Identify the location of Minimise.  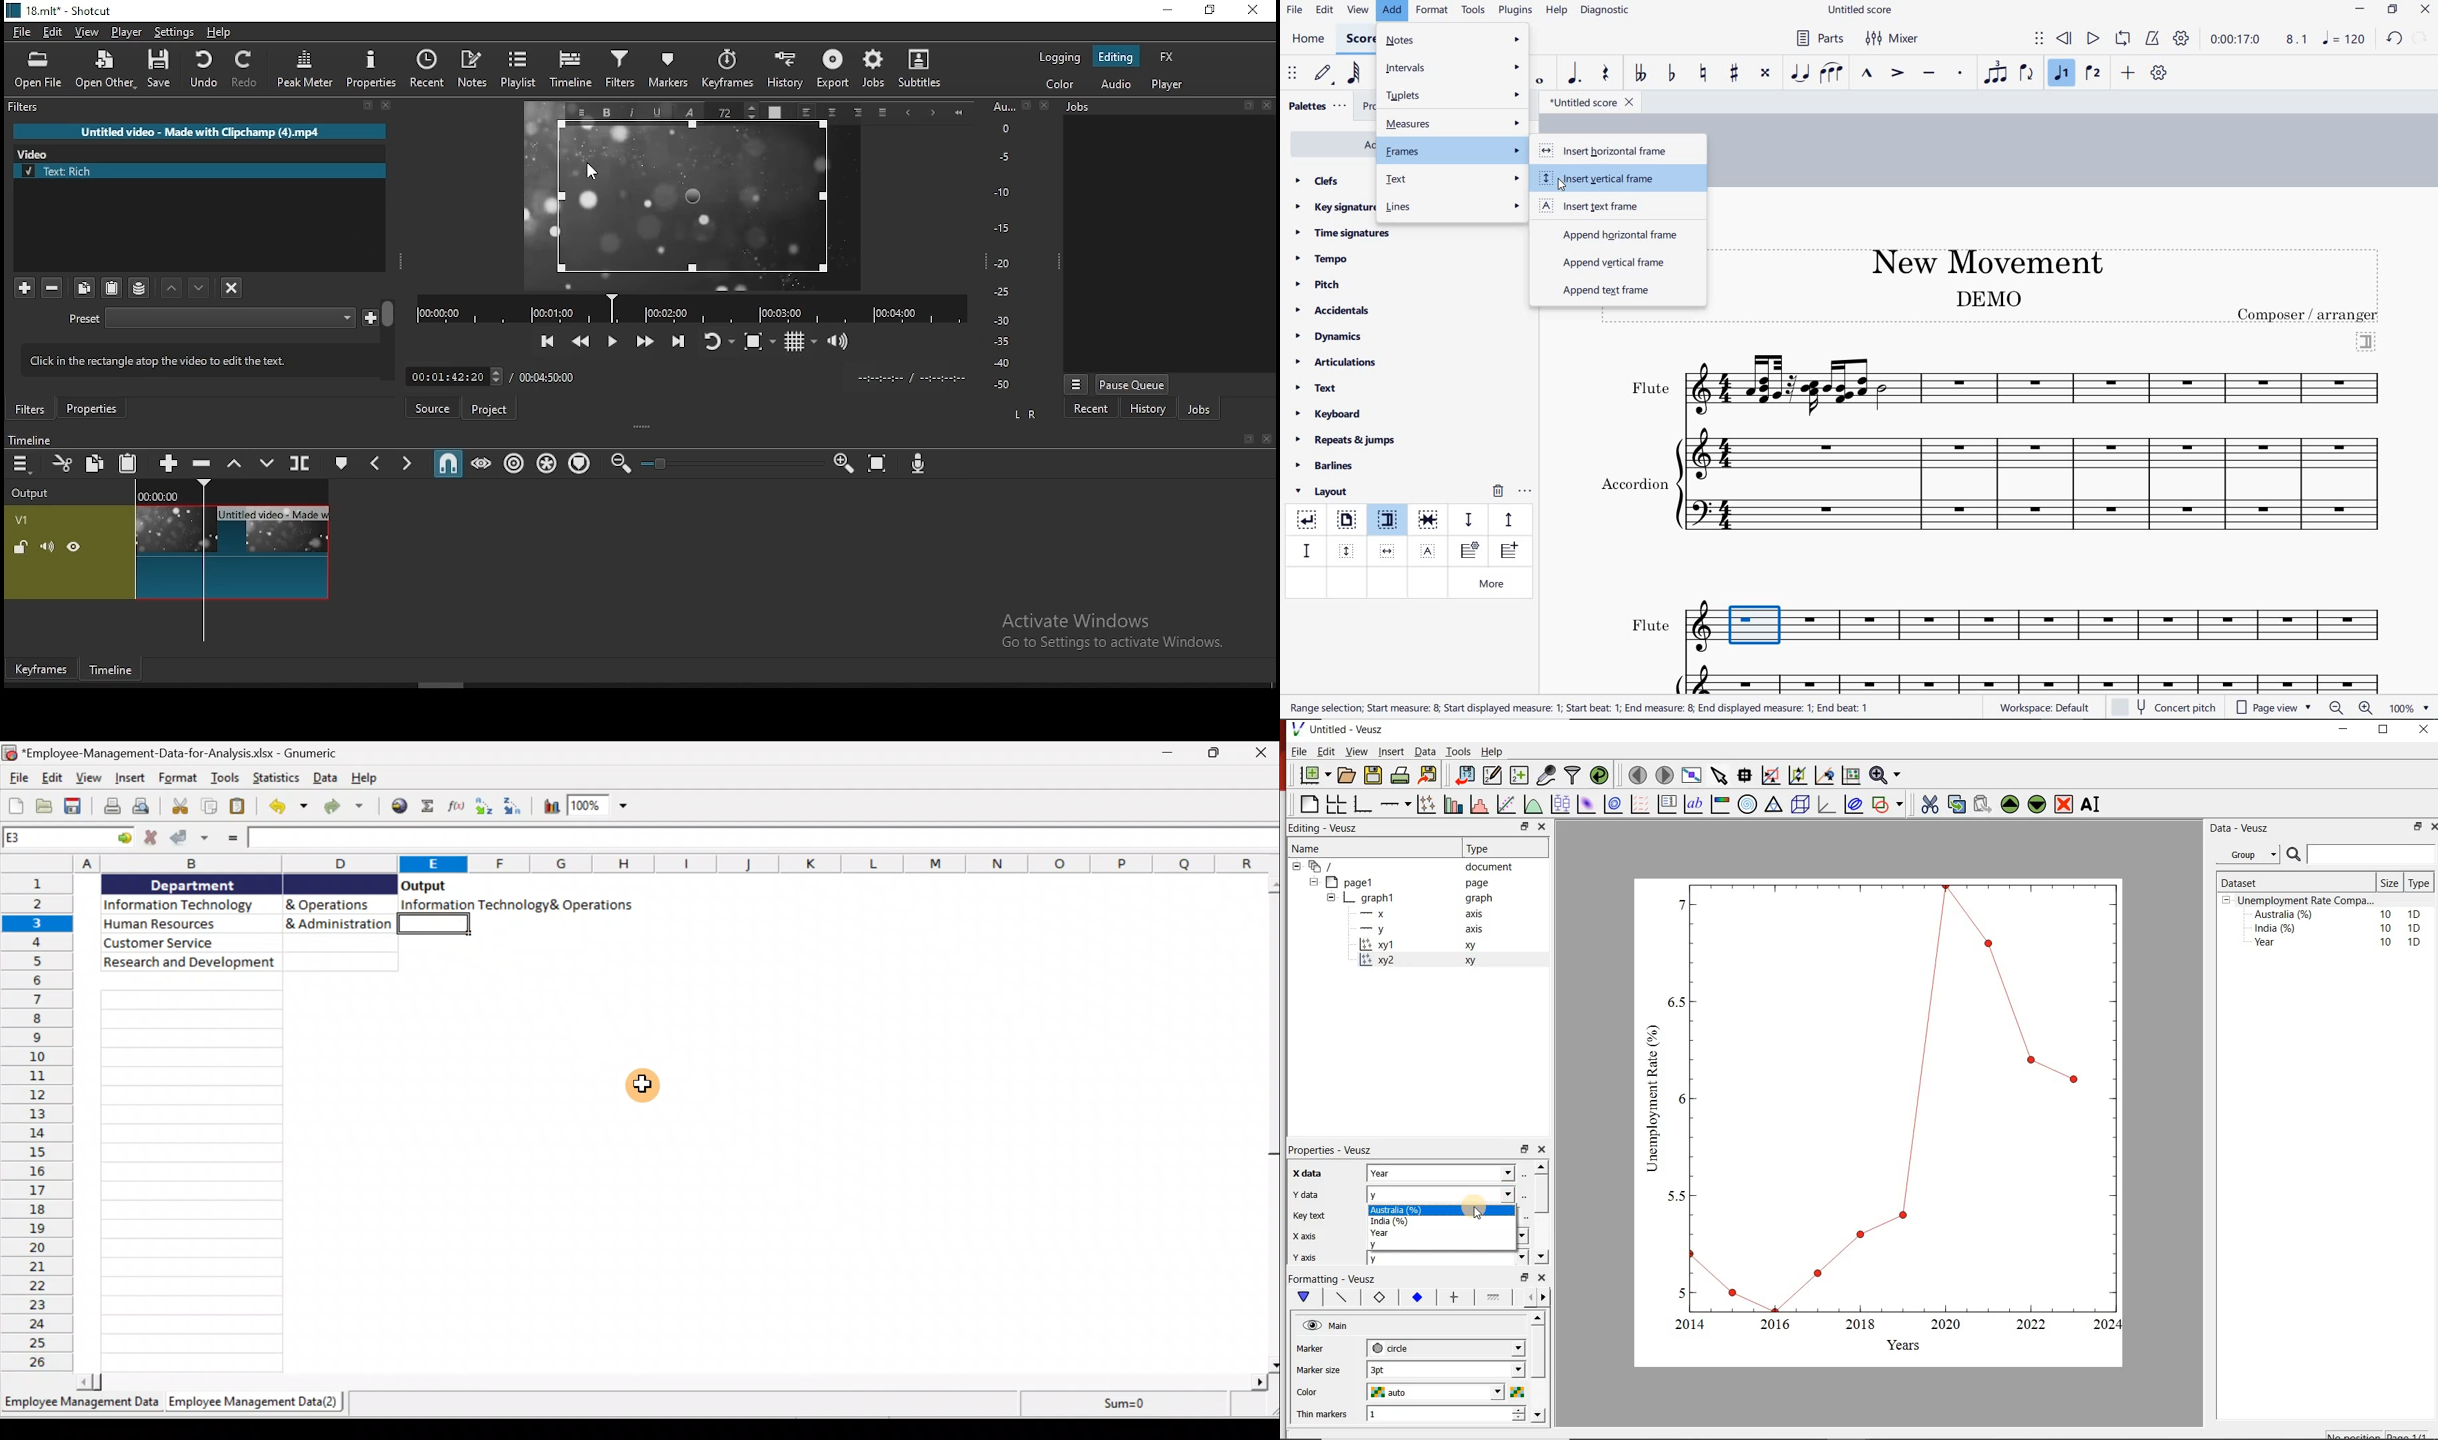
(1170, 757).